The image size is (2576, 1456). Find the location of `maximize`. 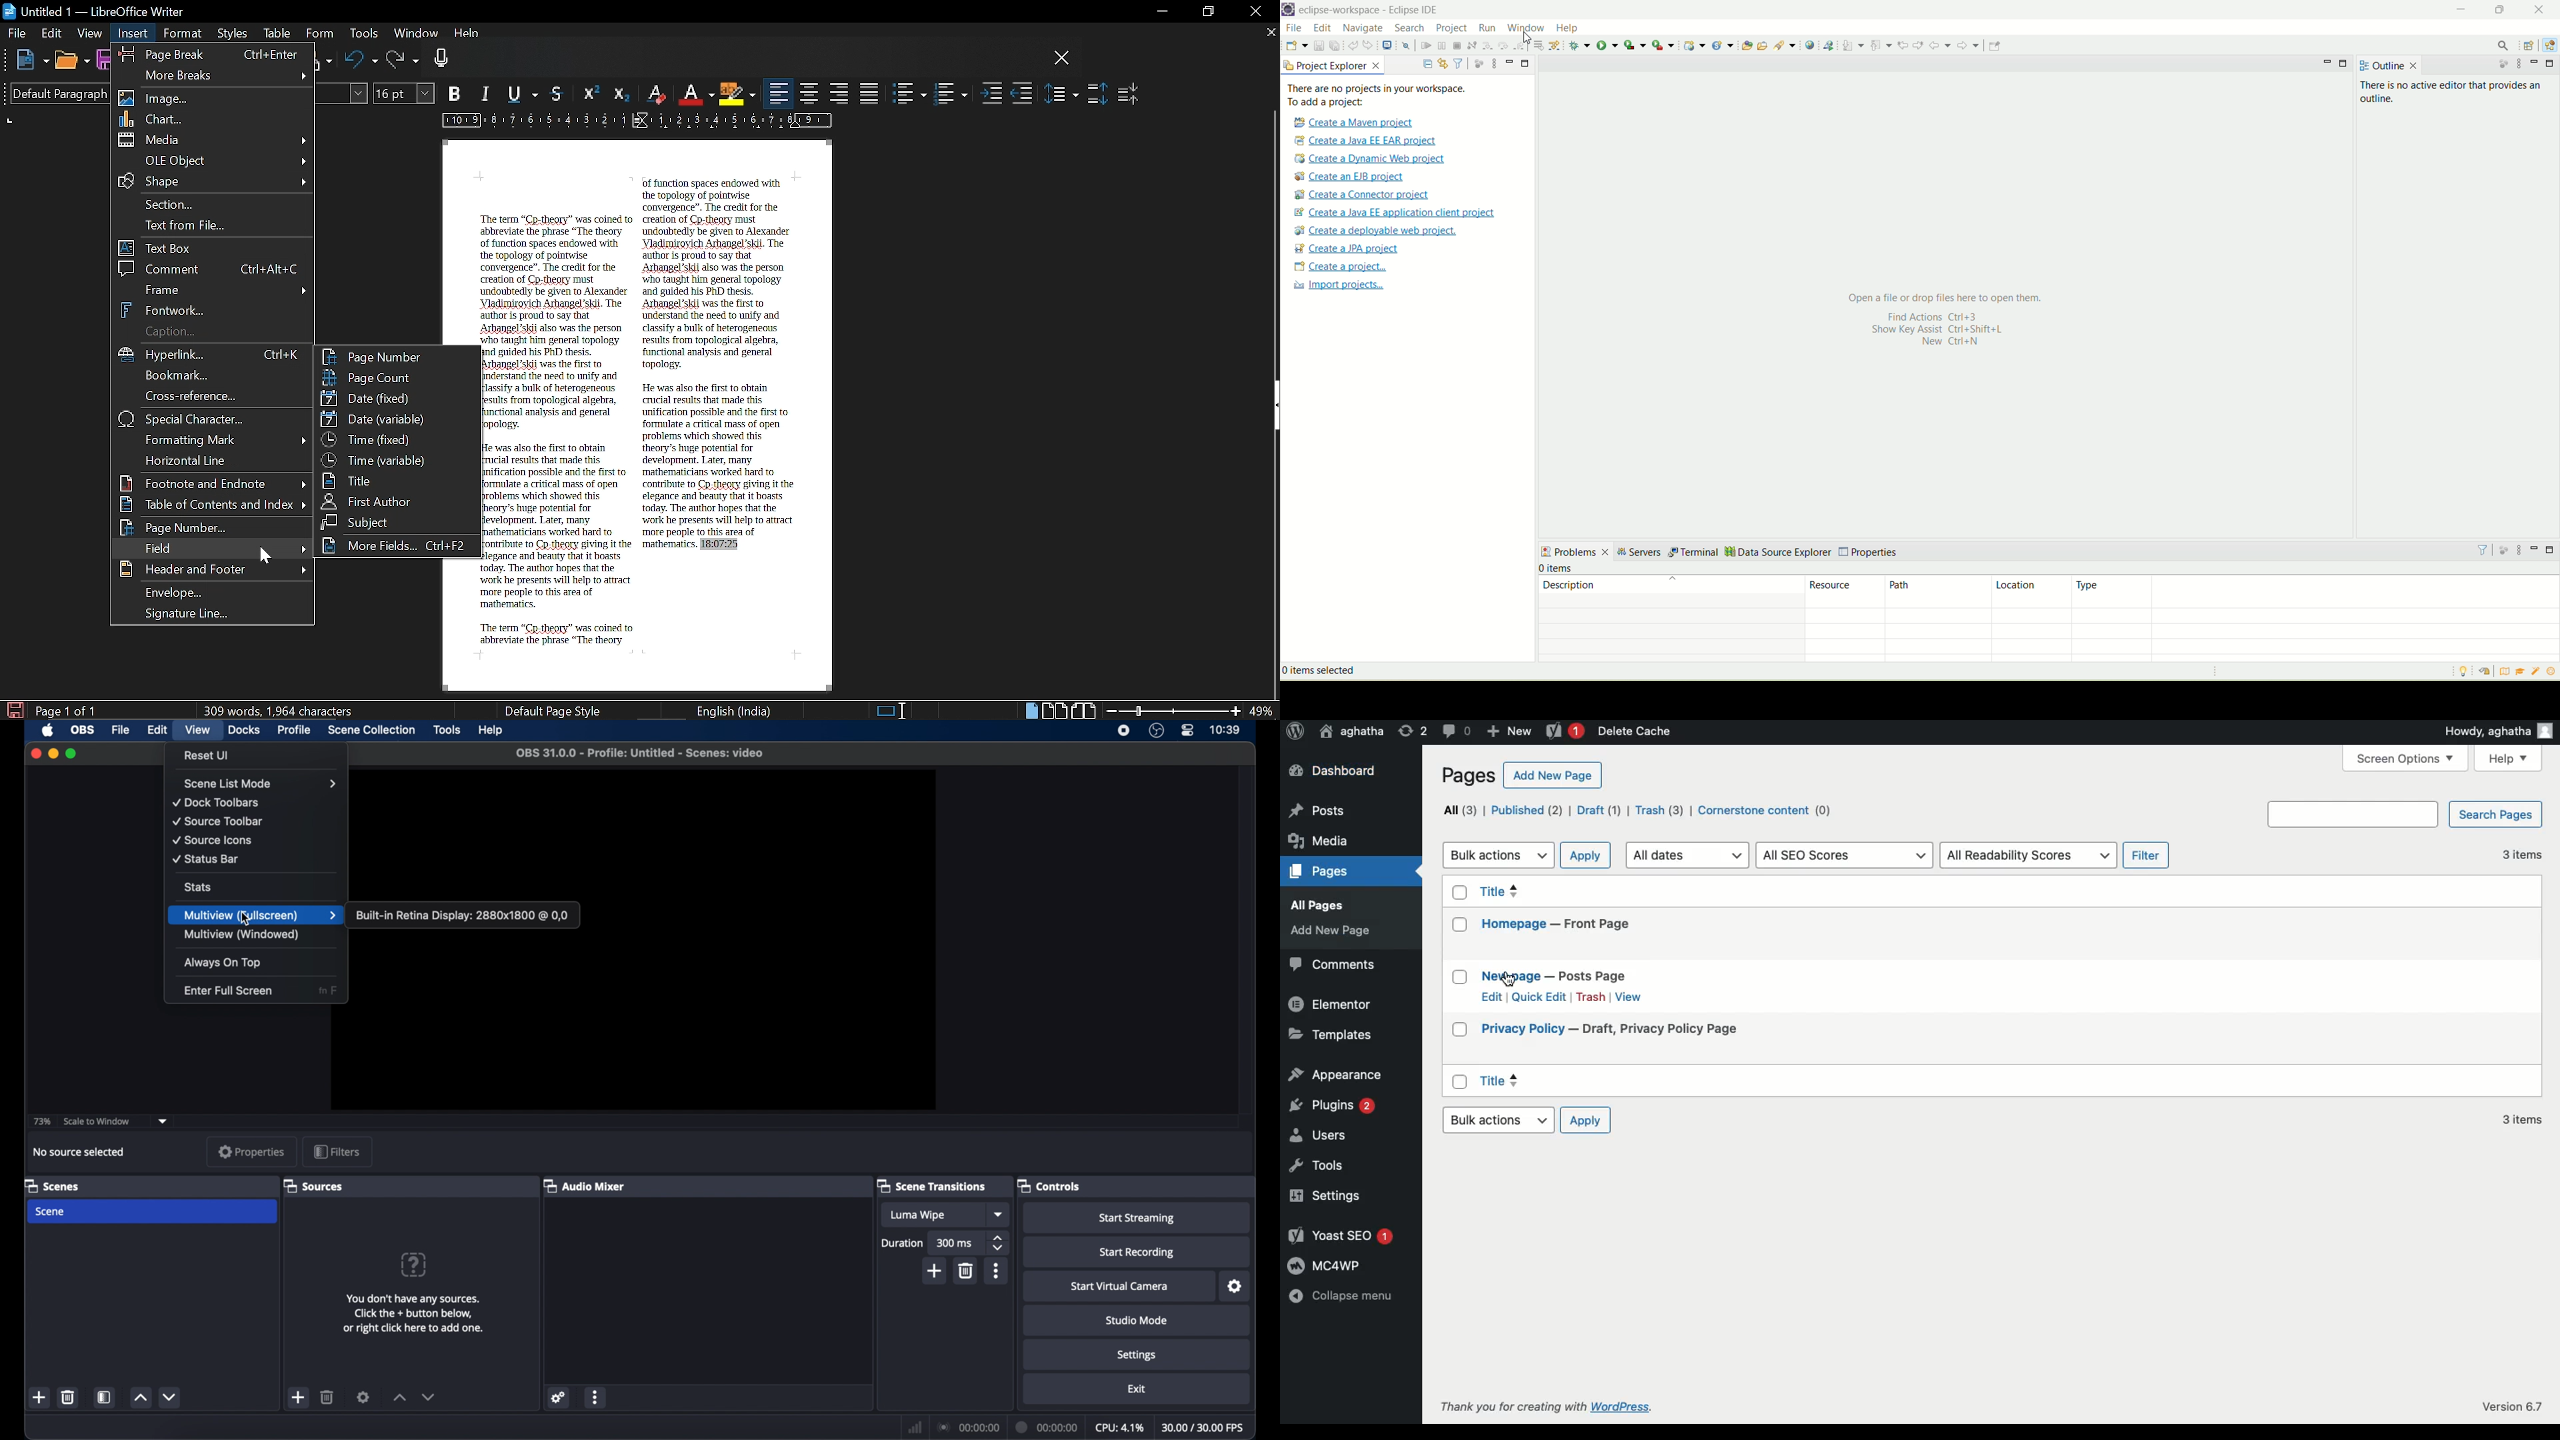

maximize is located at coordinates (73, 753).